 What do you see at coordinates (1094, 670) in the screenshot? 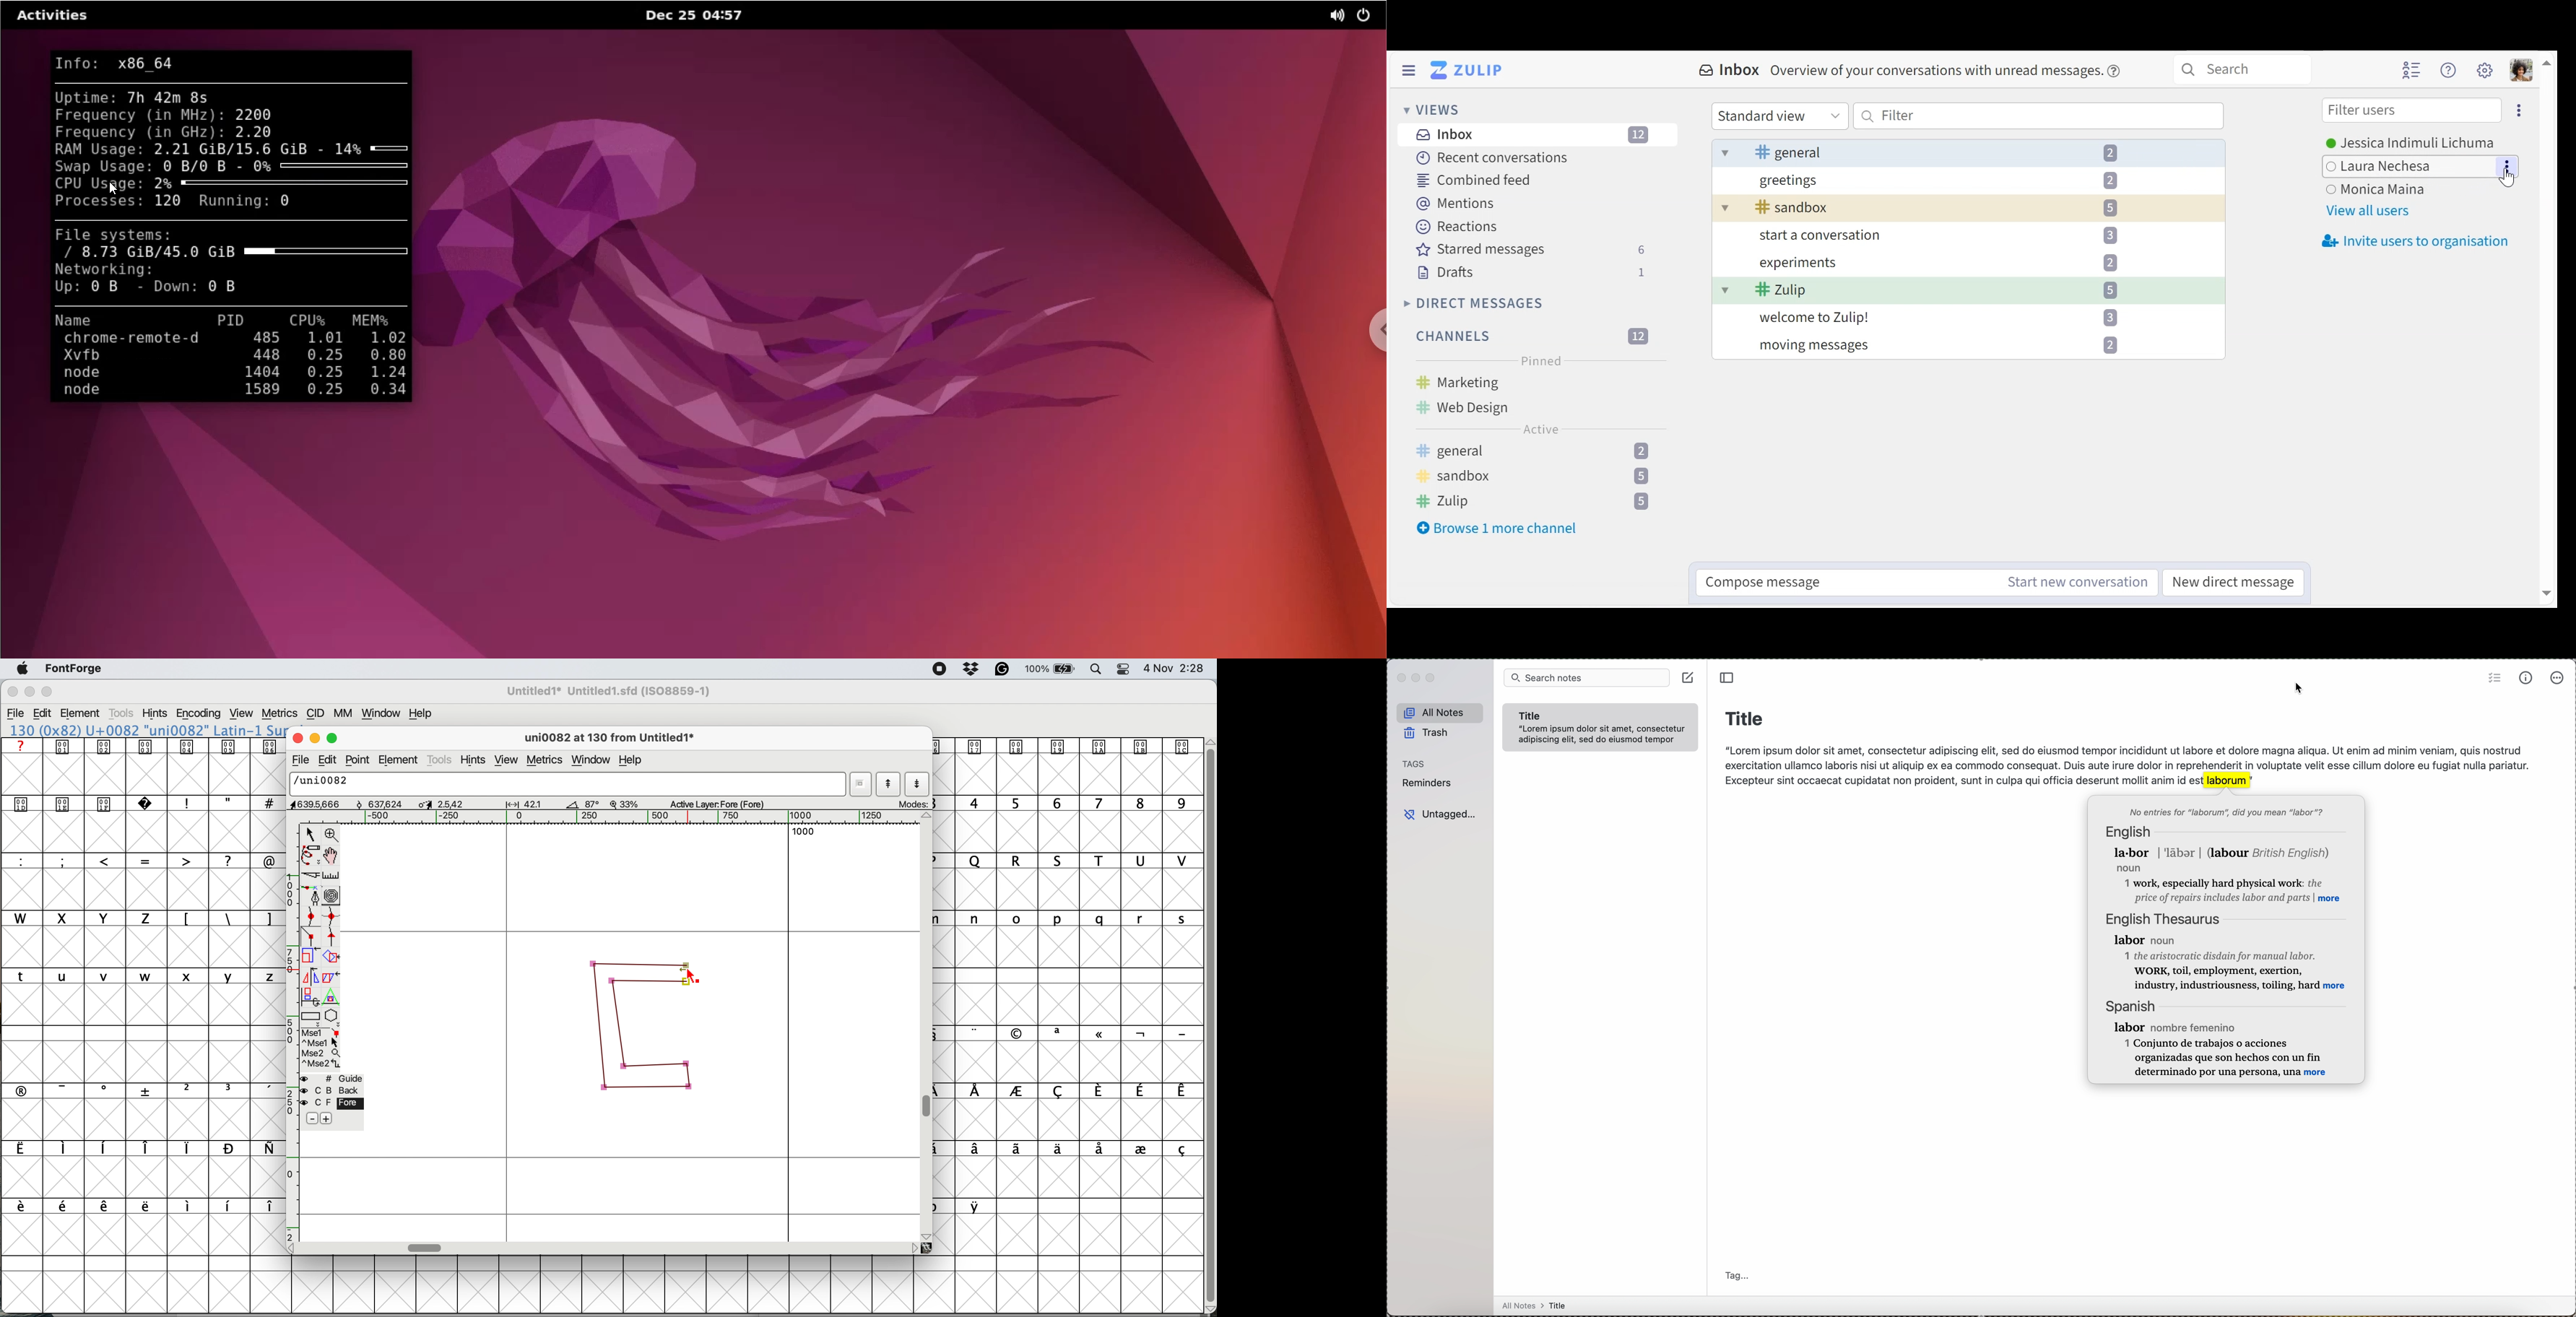
I see `spotlight search` at bounding box center [1094, 670].